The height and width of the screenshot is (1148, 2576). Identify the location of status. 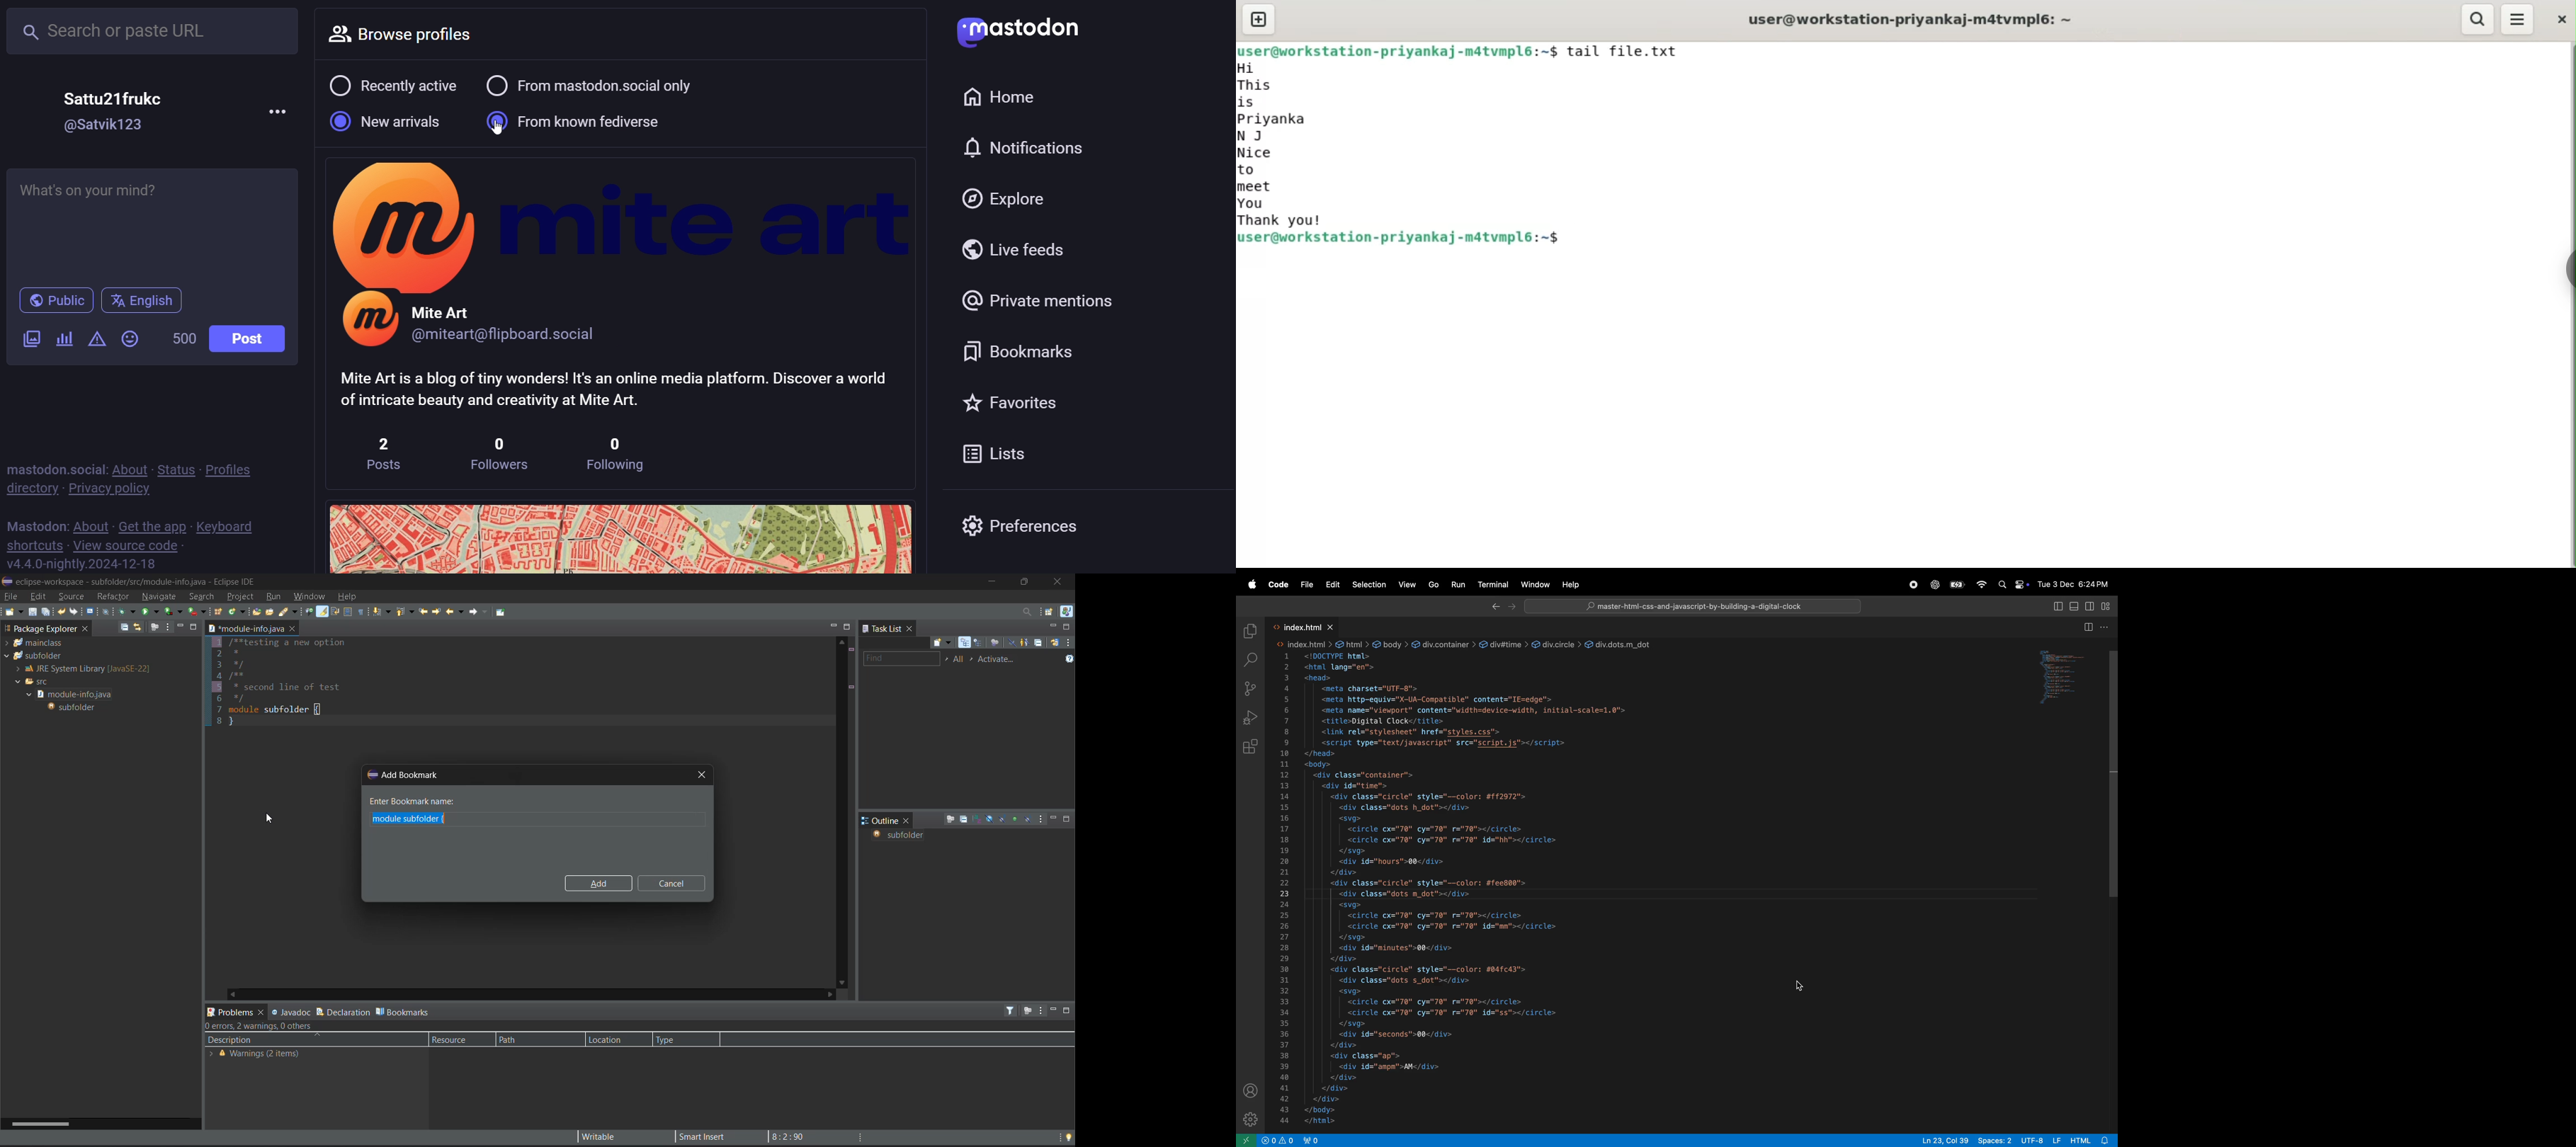
(175, 470).